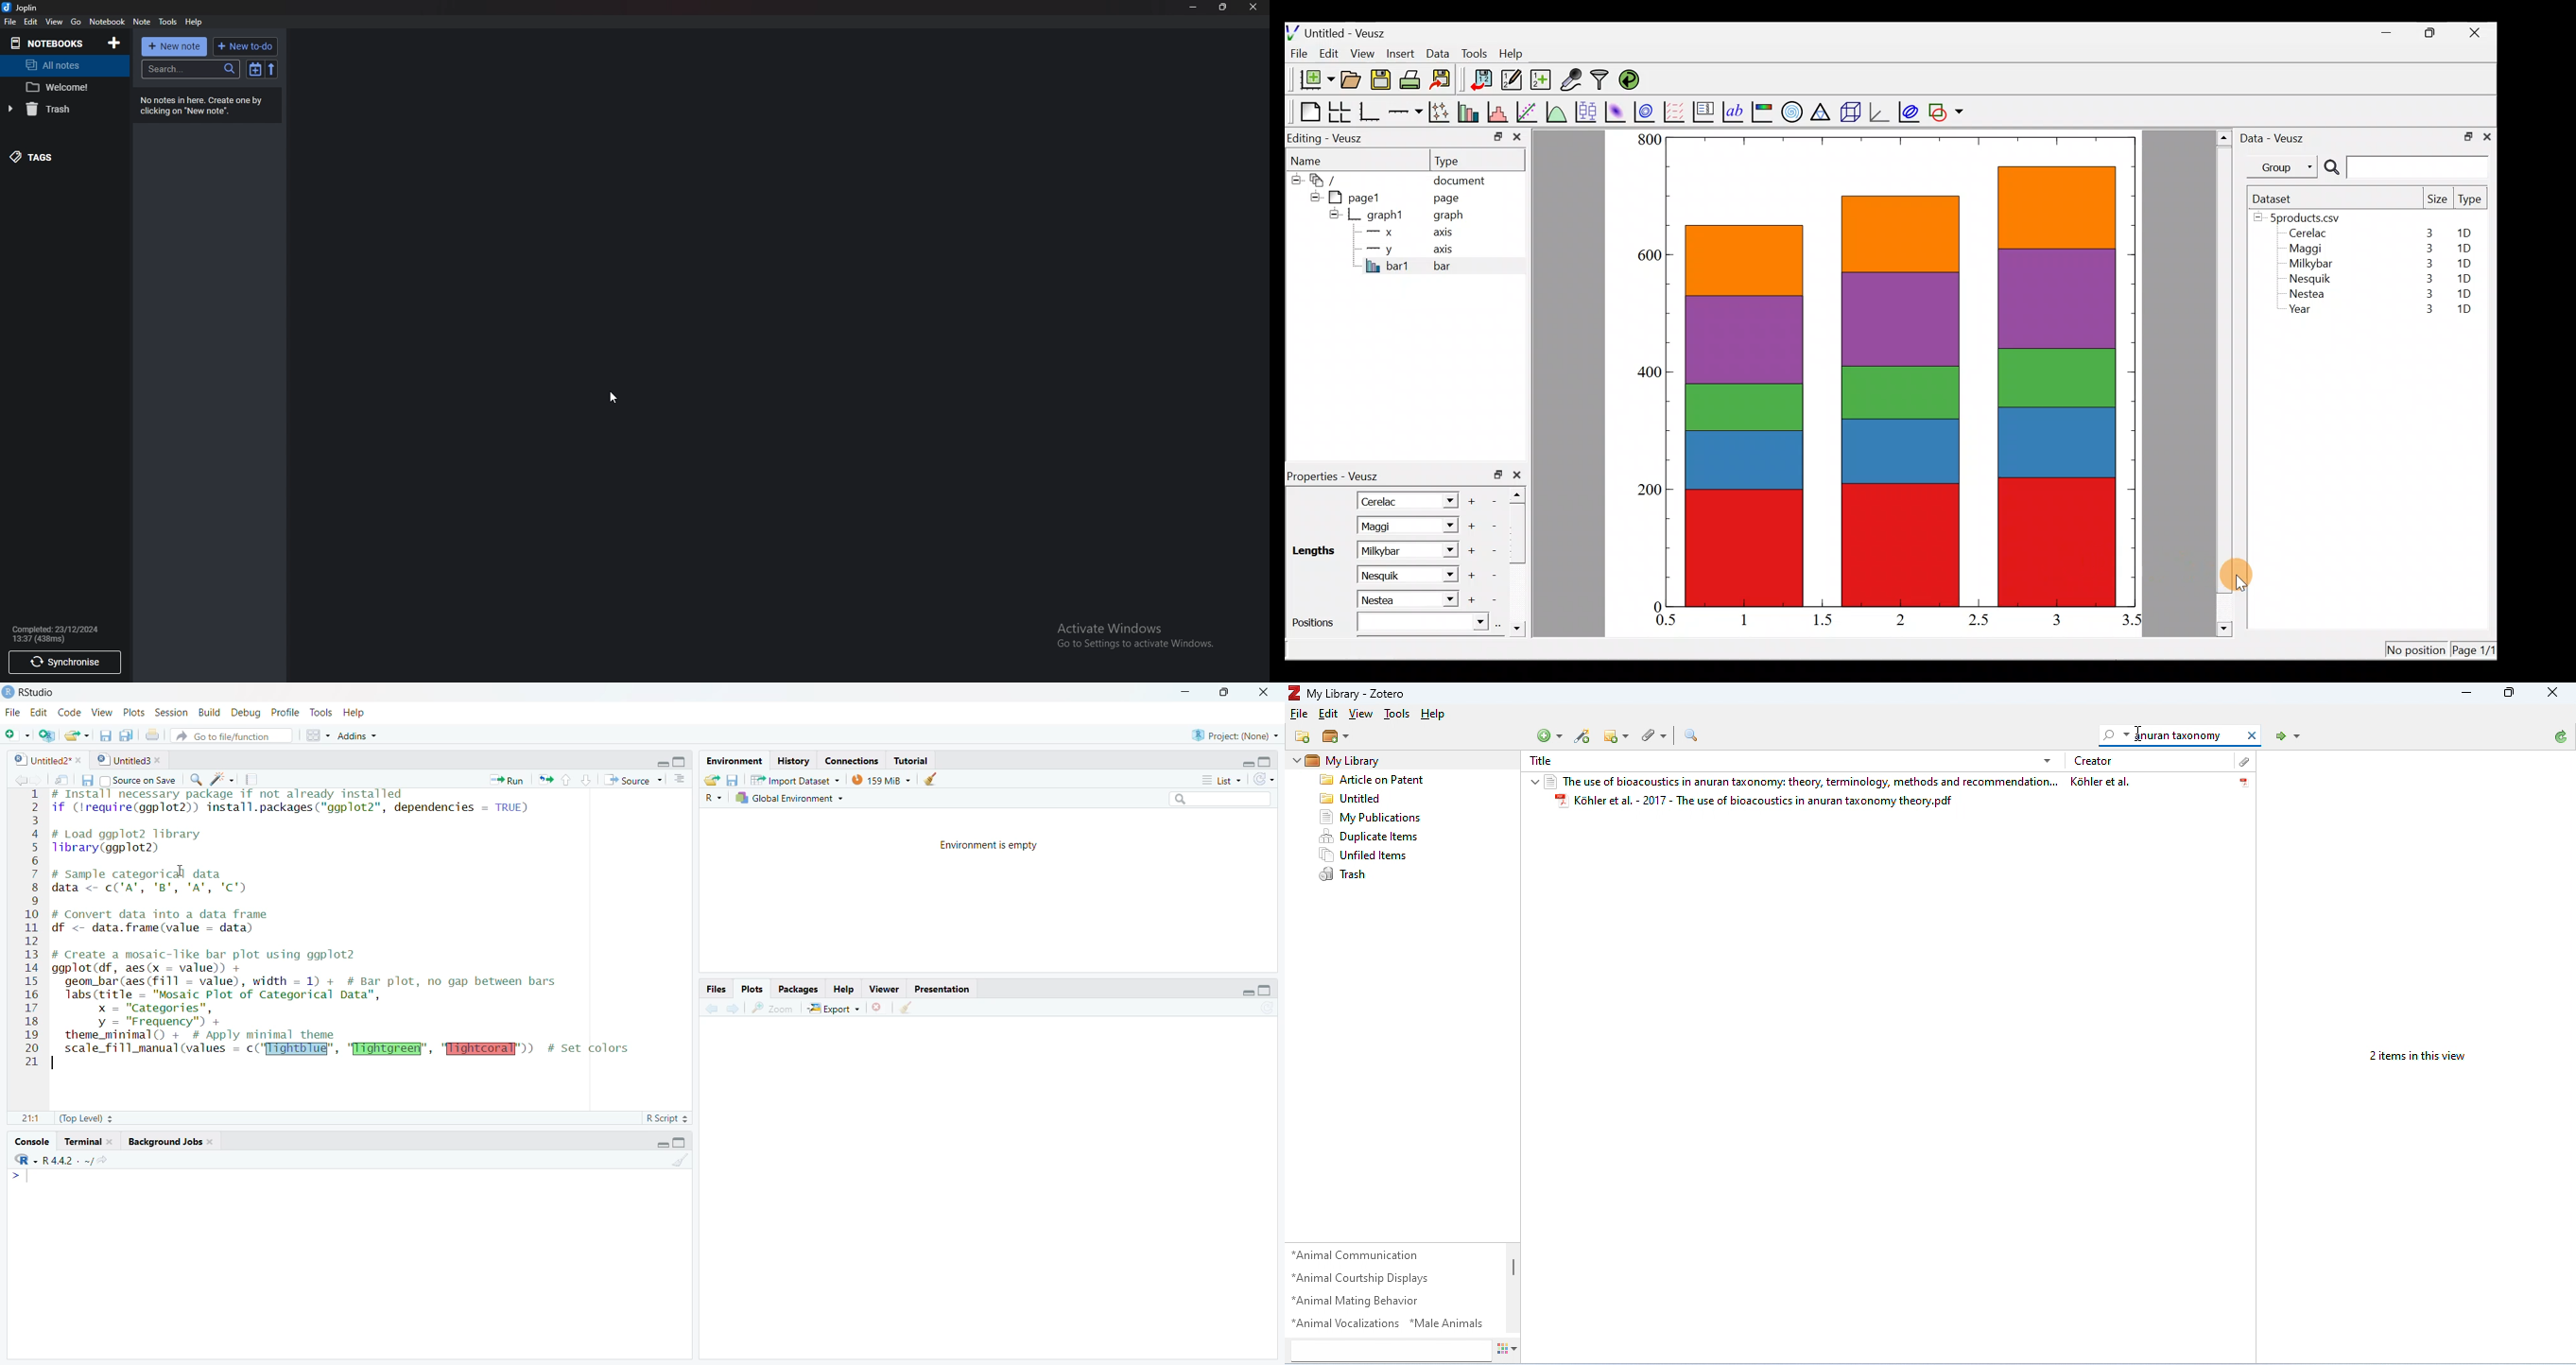 Image resolution: width=2576 pixels, height=1372 pixels. What do you see at coordinates (194, 22) in the screenshot?
I see `help` at bounding box center [194, 22].